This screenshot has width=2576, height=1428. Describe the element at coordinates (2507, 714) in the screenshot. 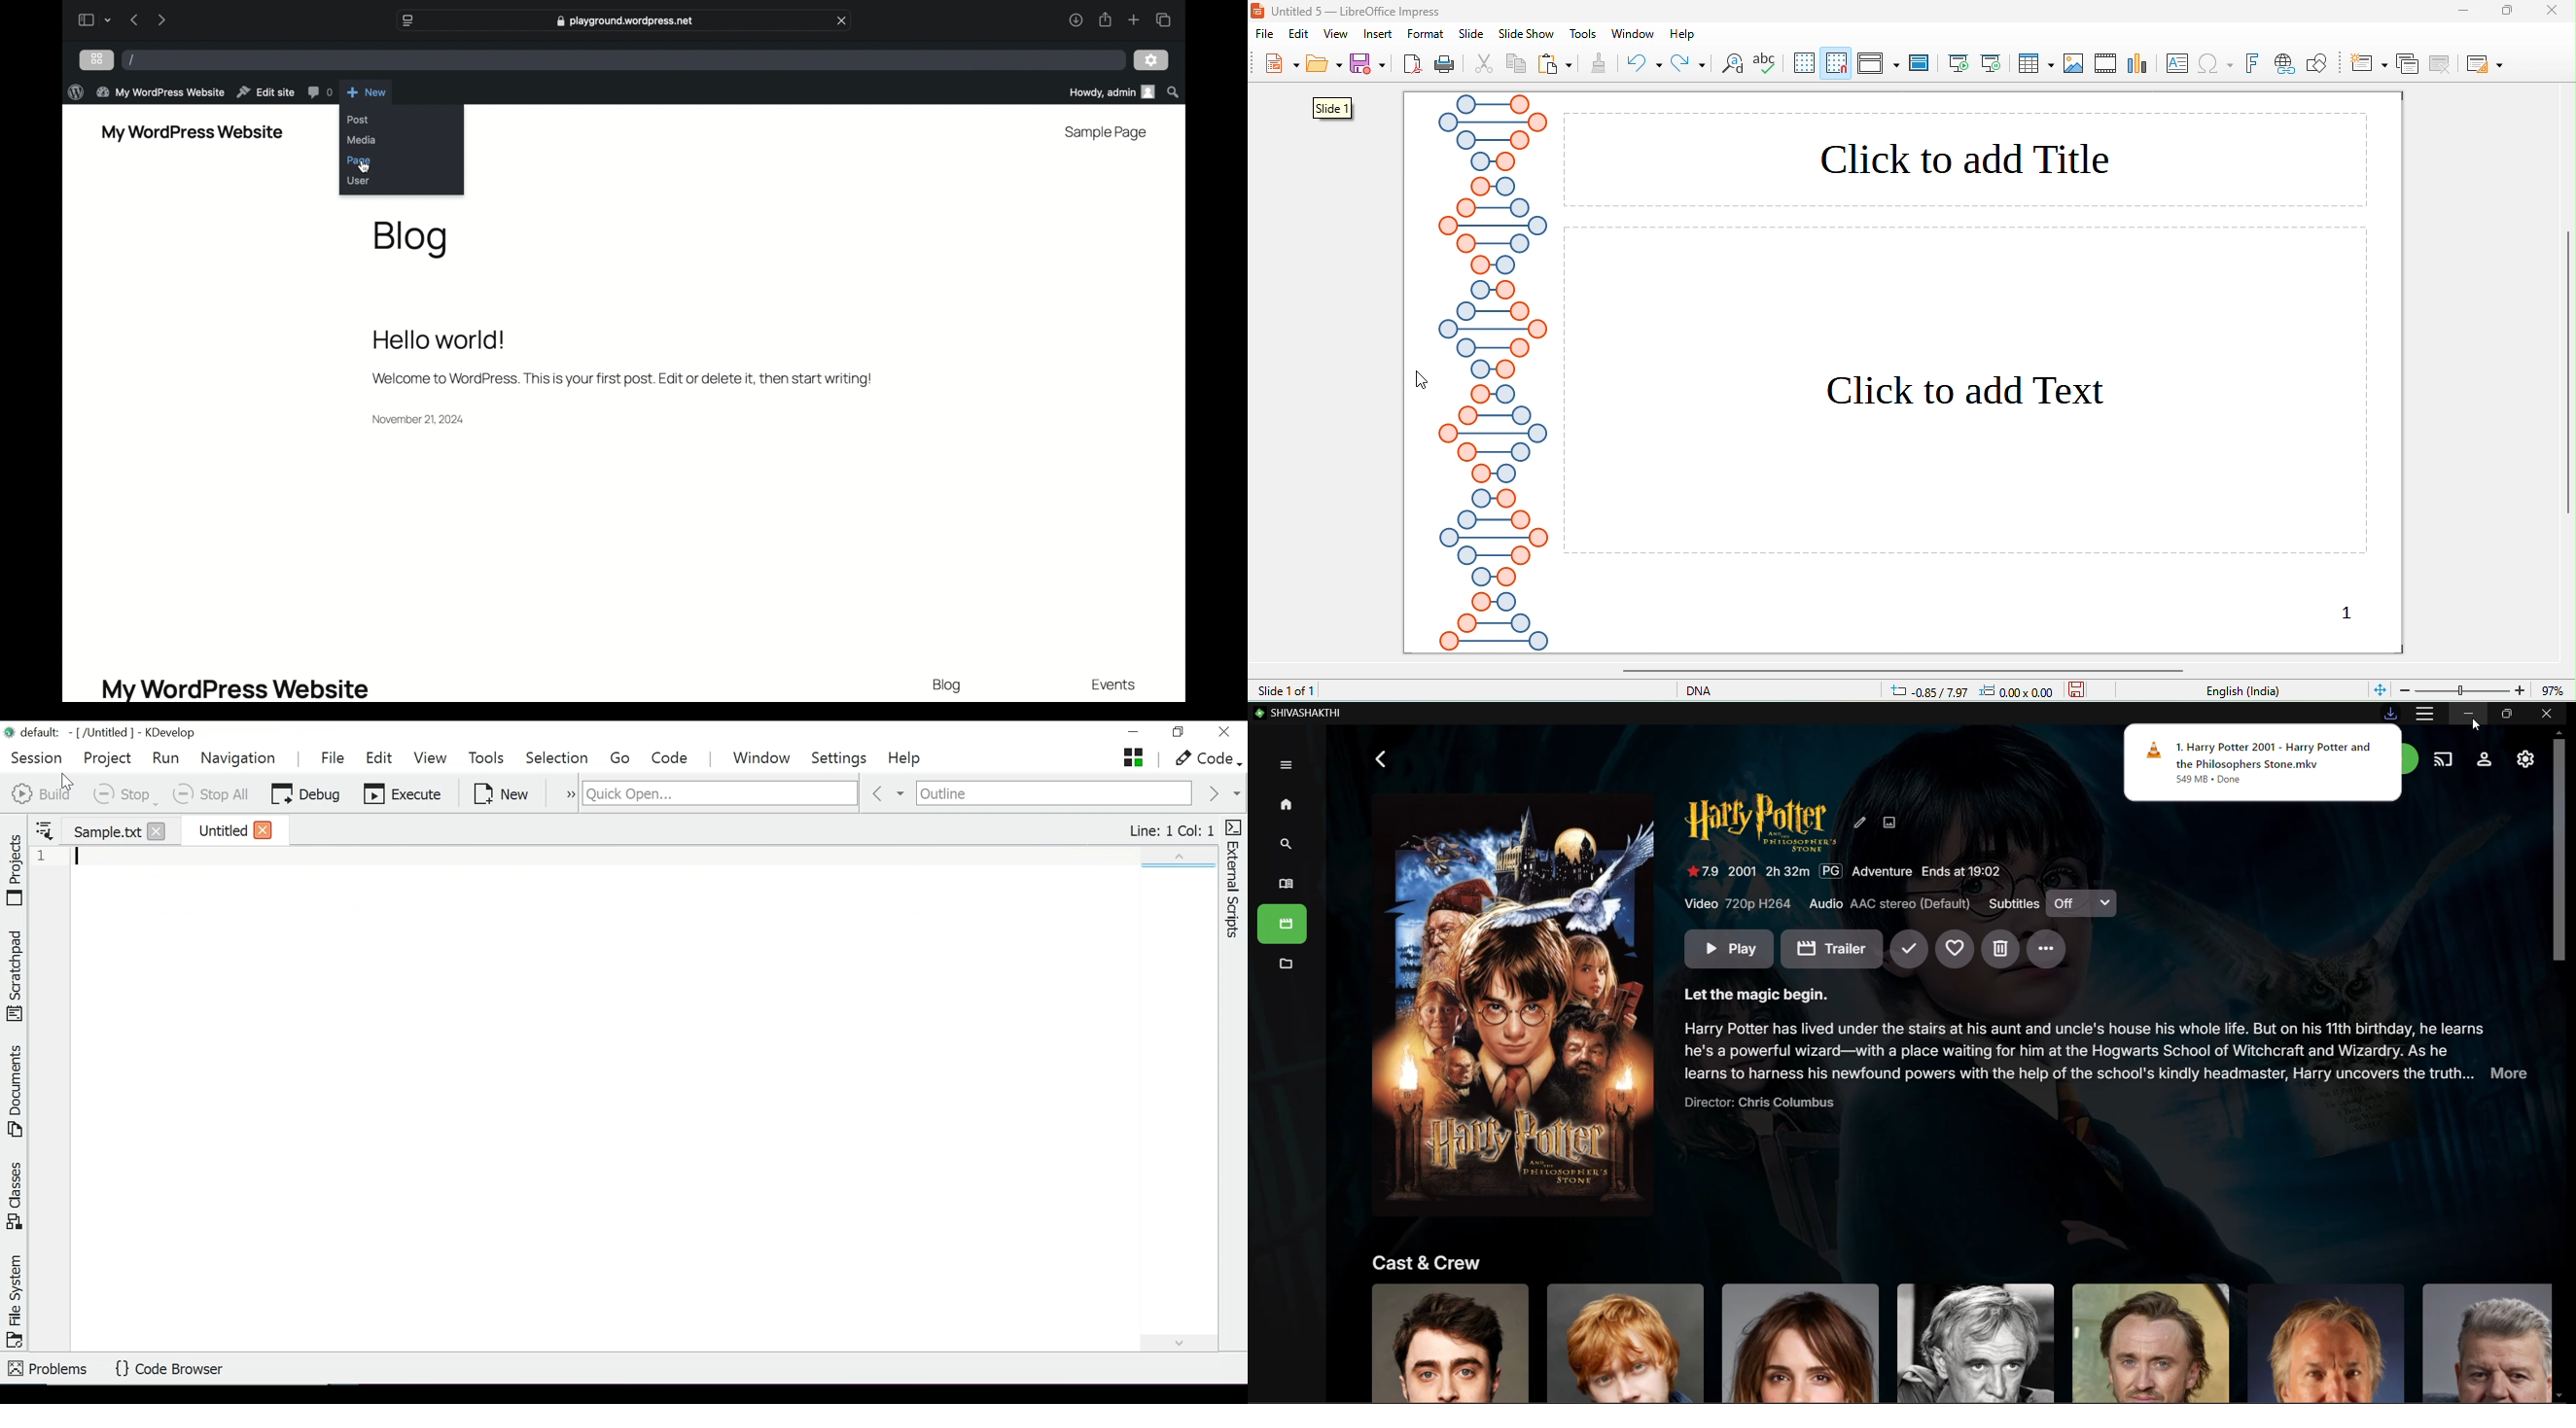

I see `Restore Down` at that location.